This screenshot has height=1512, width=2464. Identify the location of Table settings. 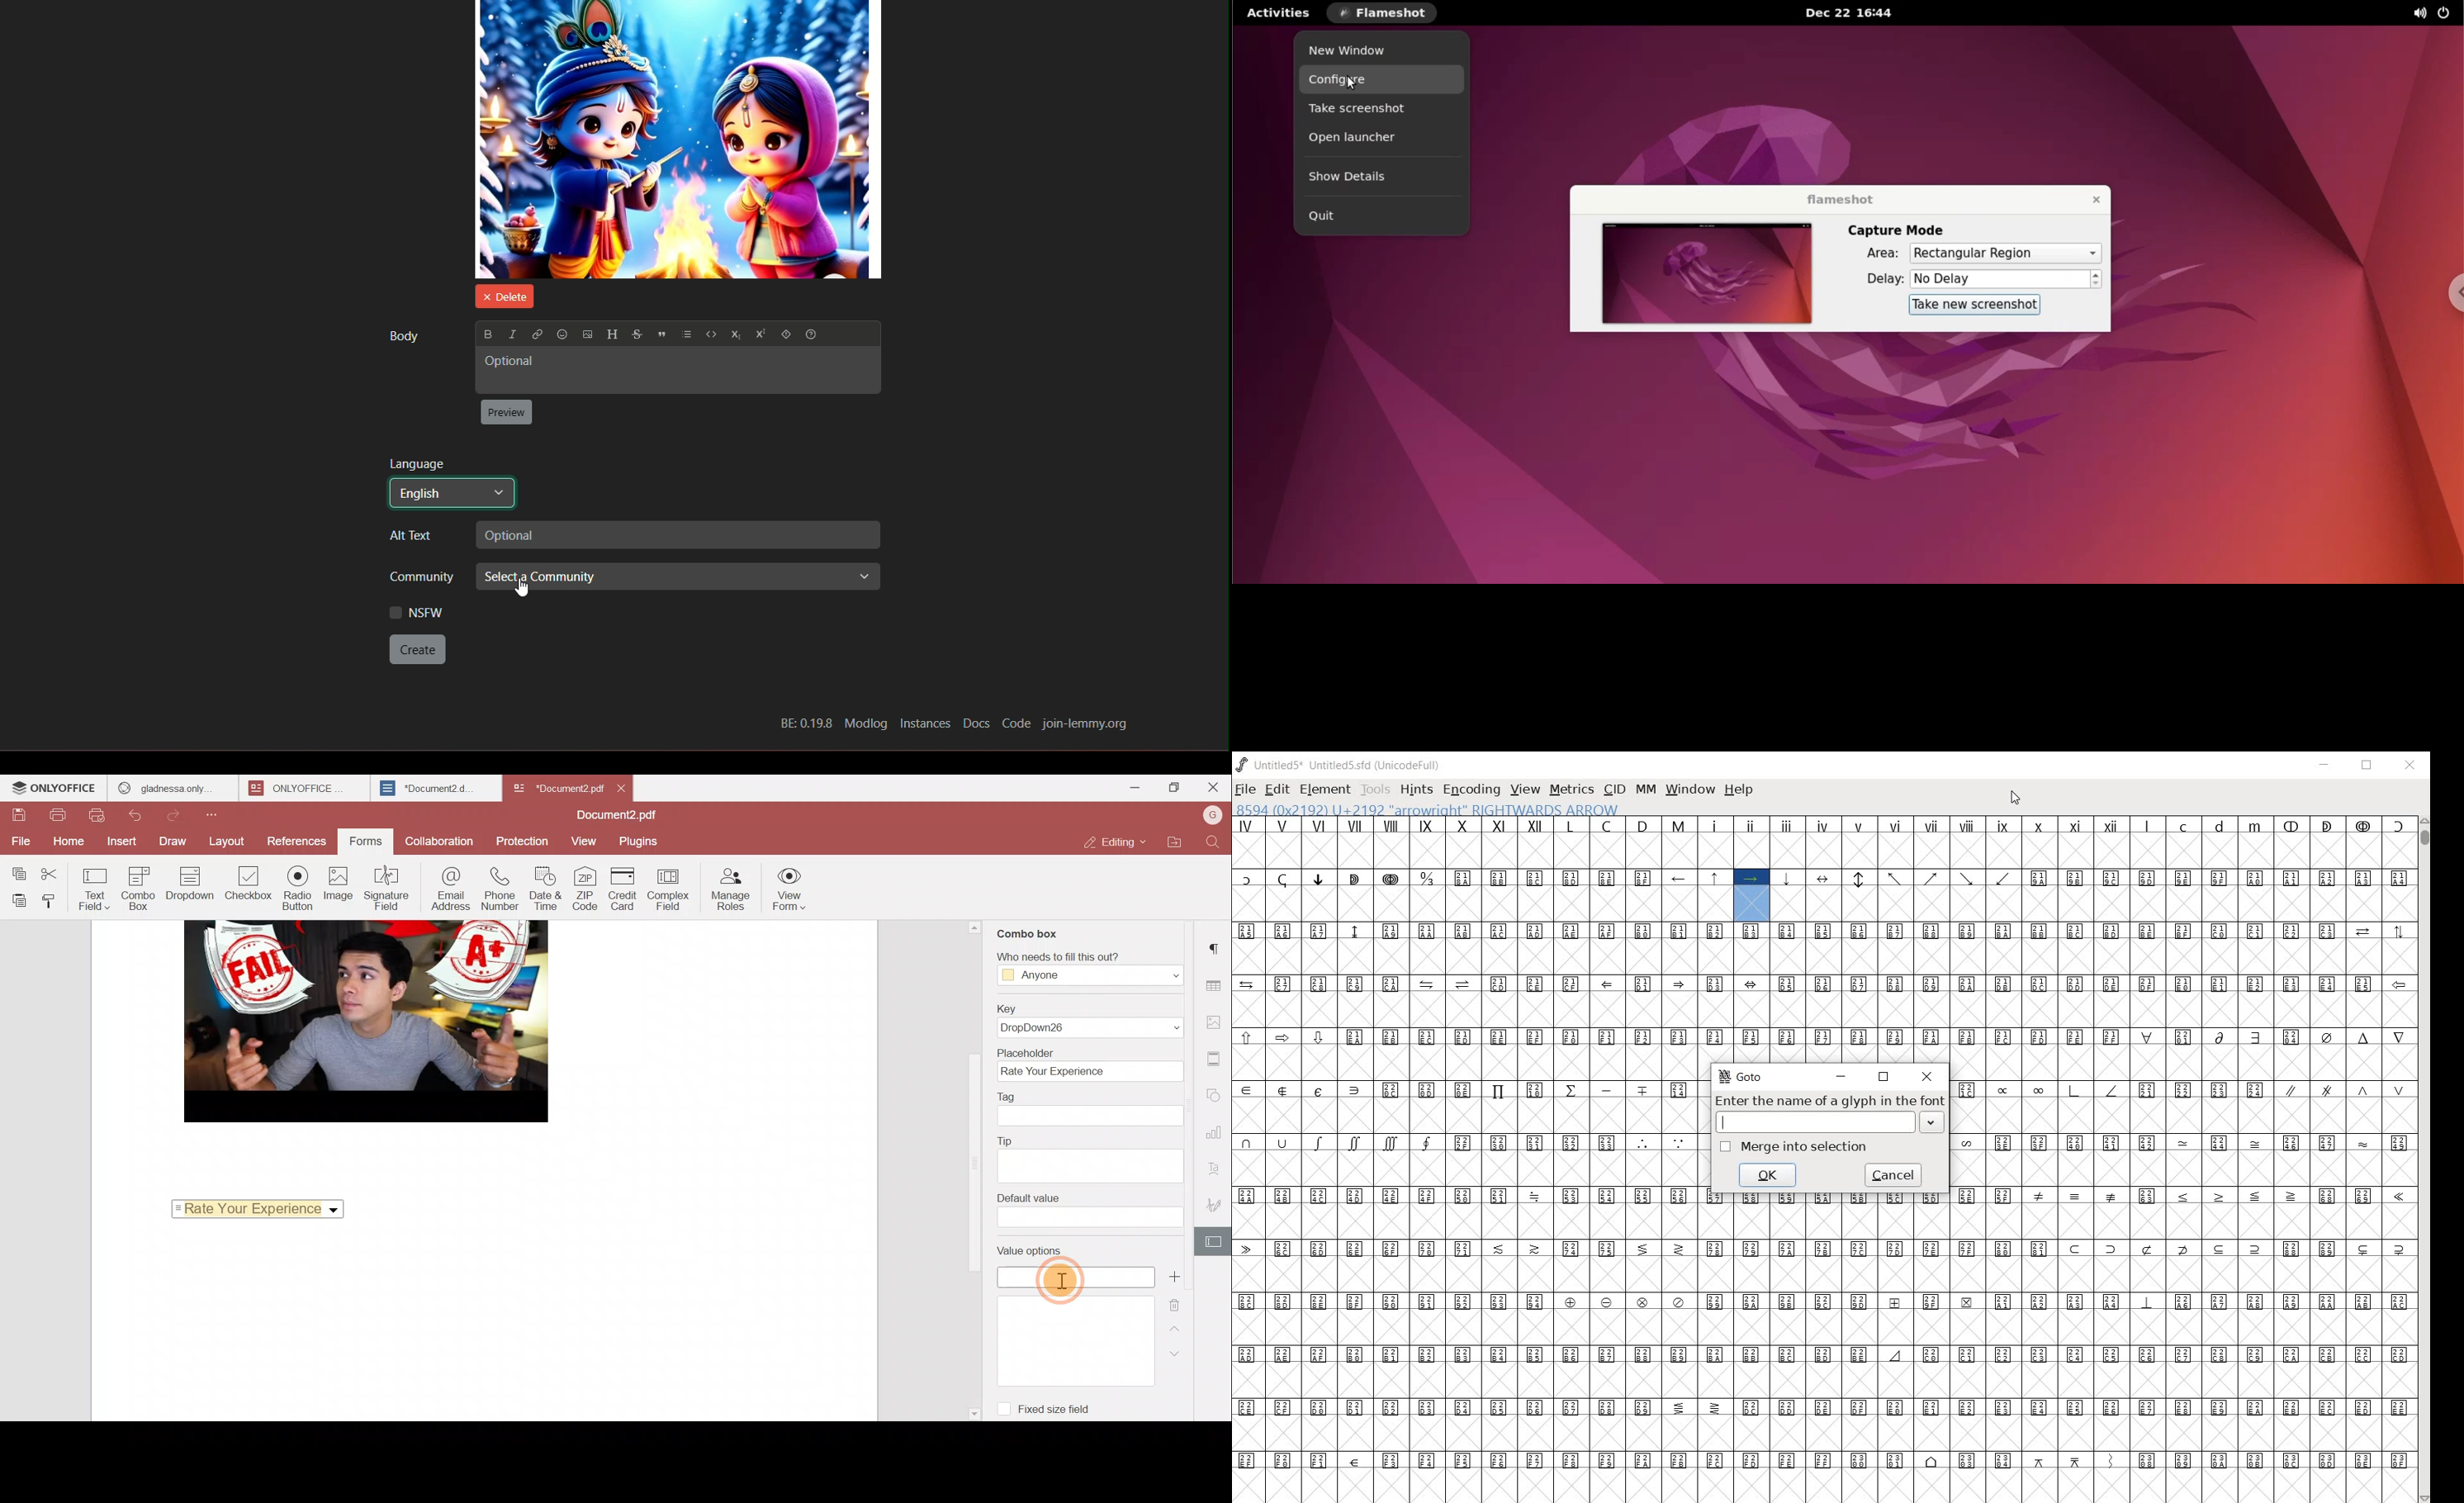
(1218, 986).